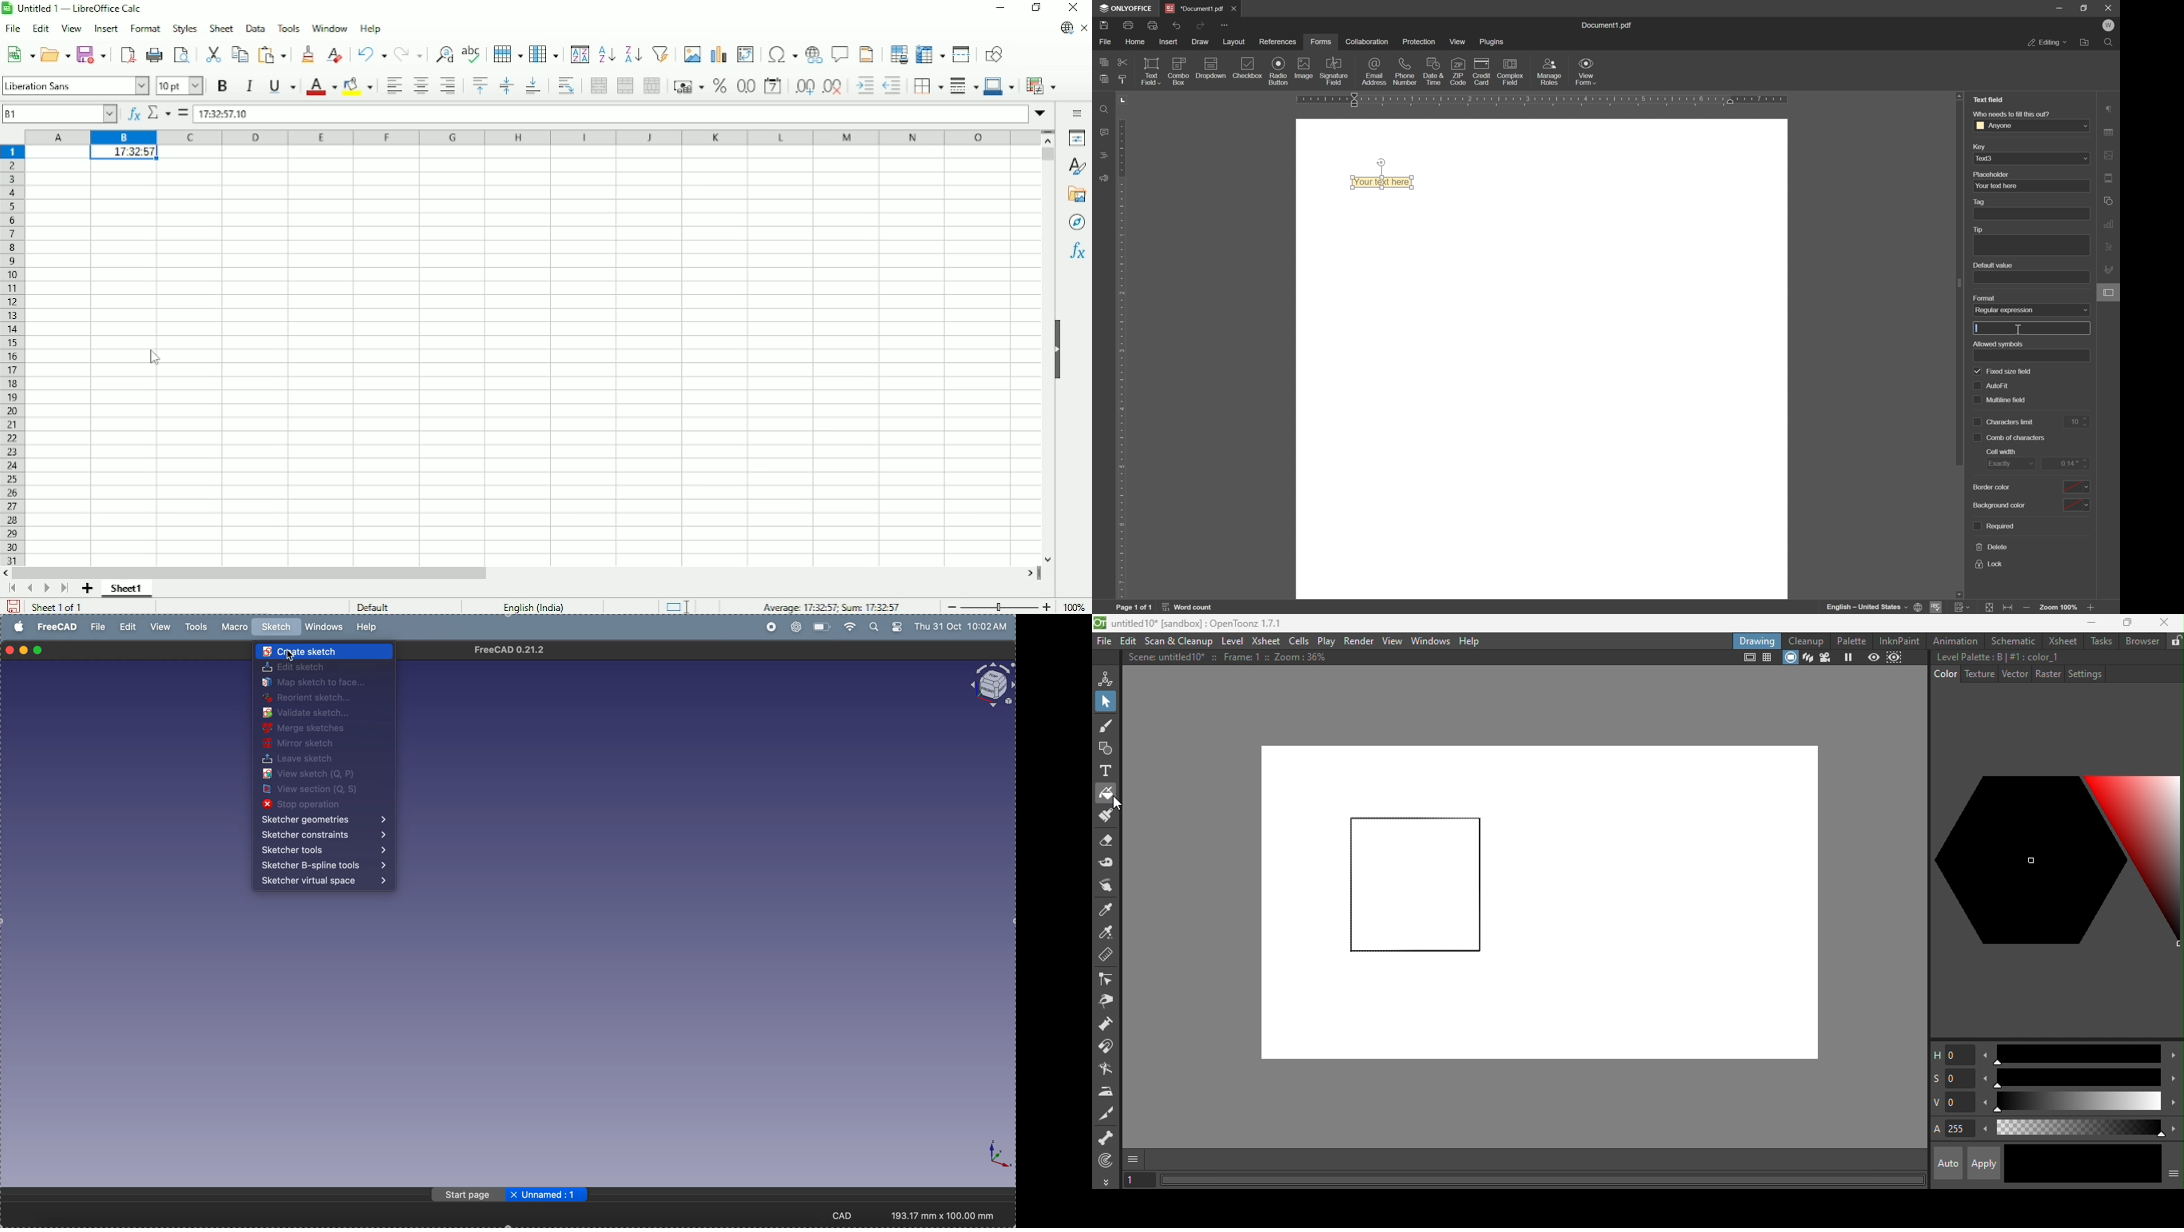 Image resolution: width=2184 pixels, height=1232 pixels. What do you see at coordinates (1077, 223) in the screenshot?
I see `Navigator` at bounding box center [1077, 223].